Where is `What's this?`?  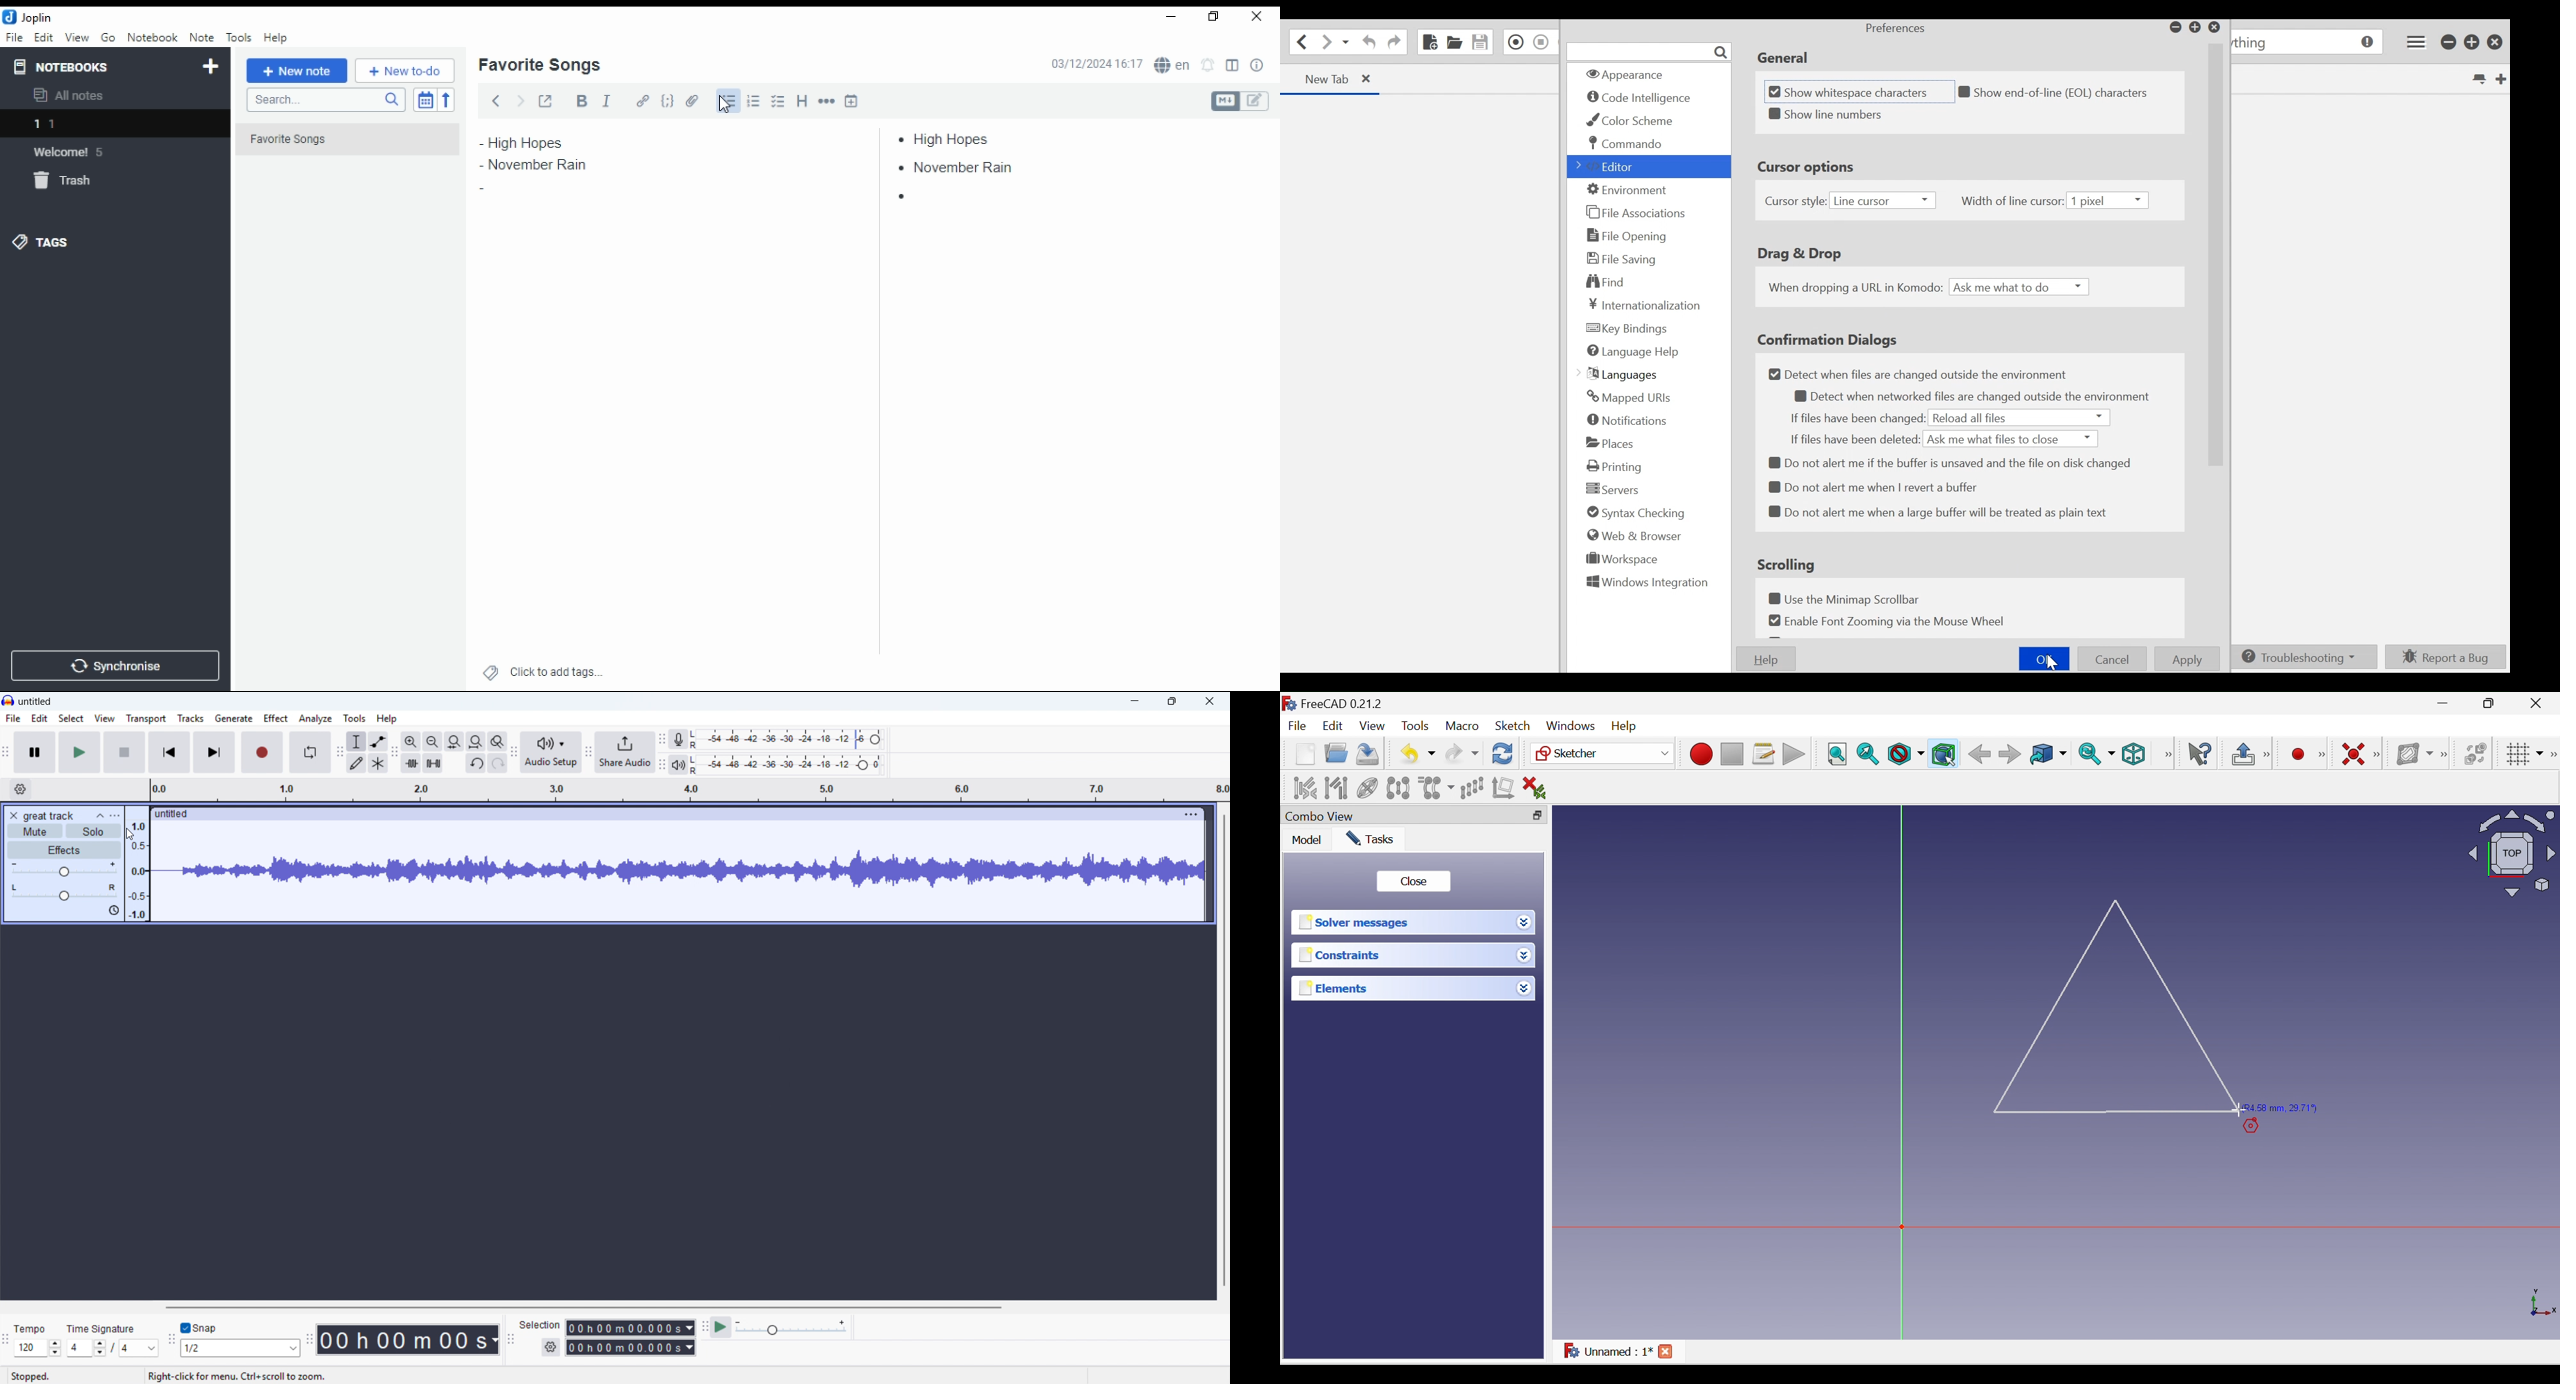 What's this? is located at coordinates (2198, 754).